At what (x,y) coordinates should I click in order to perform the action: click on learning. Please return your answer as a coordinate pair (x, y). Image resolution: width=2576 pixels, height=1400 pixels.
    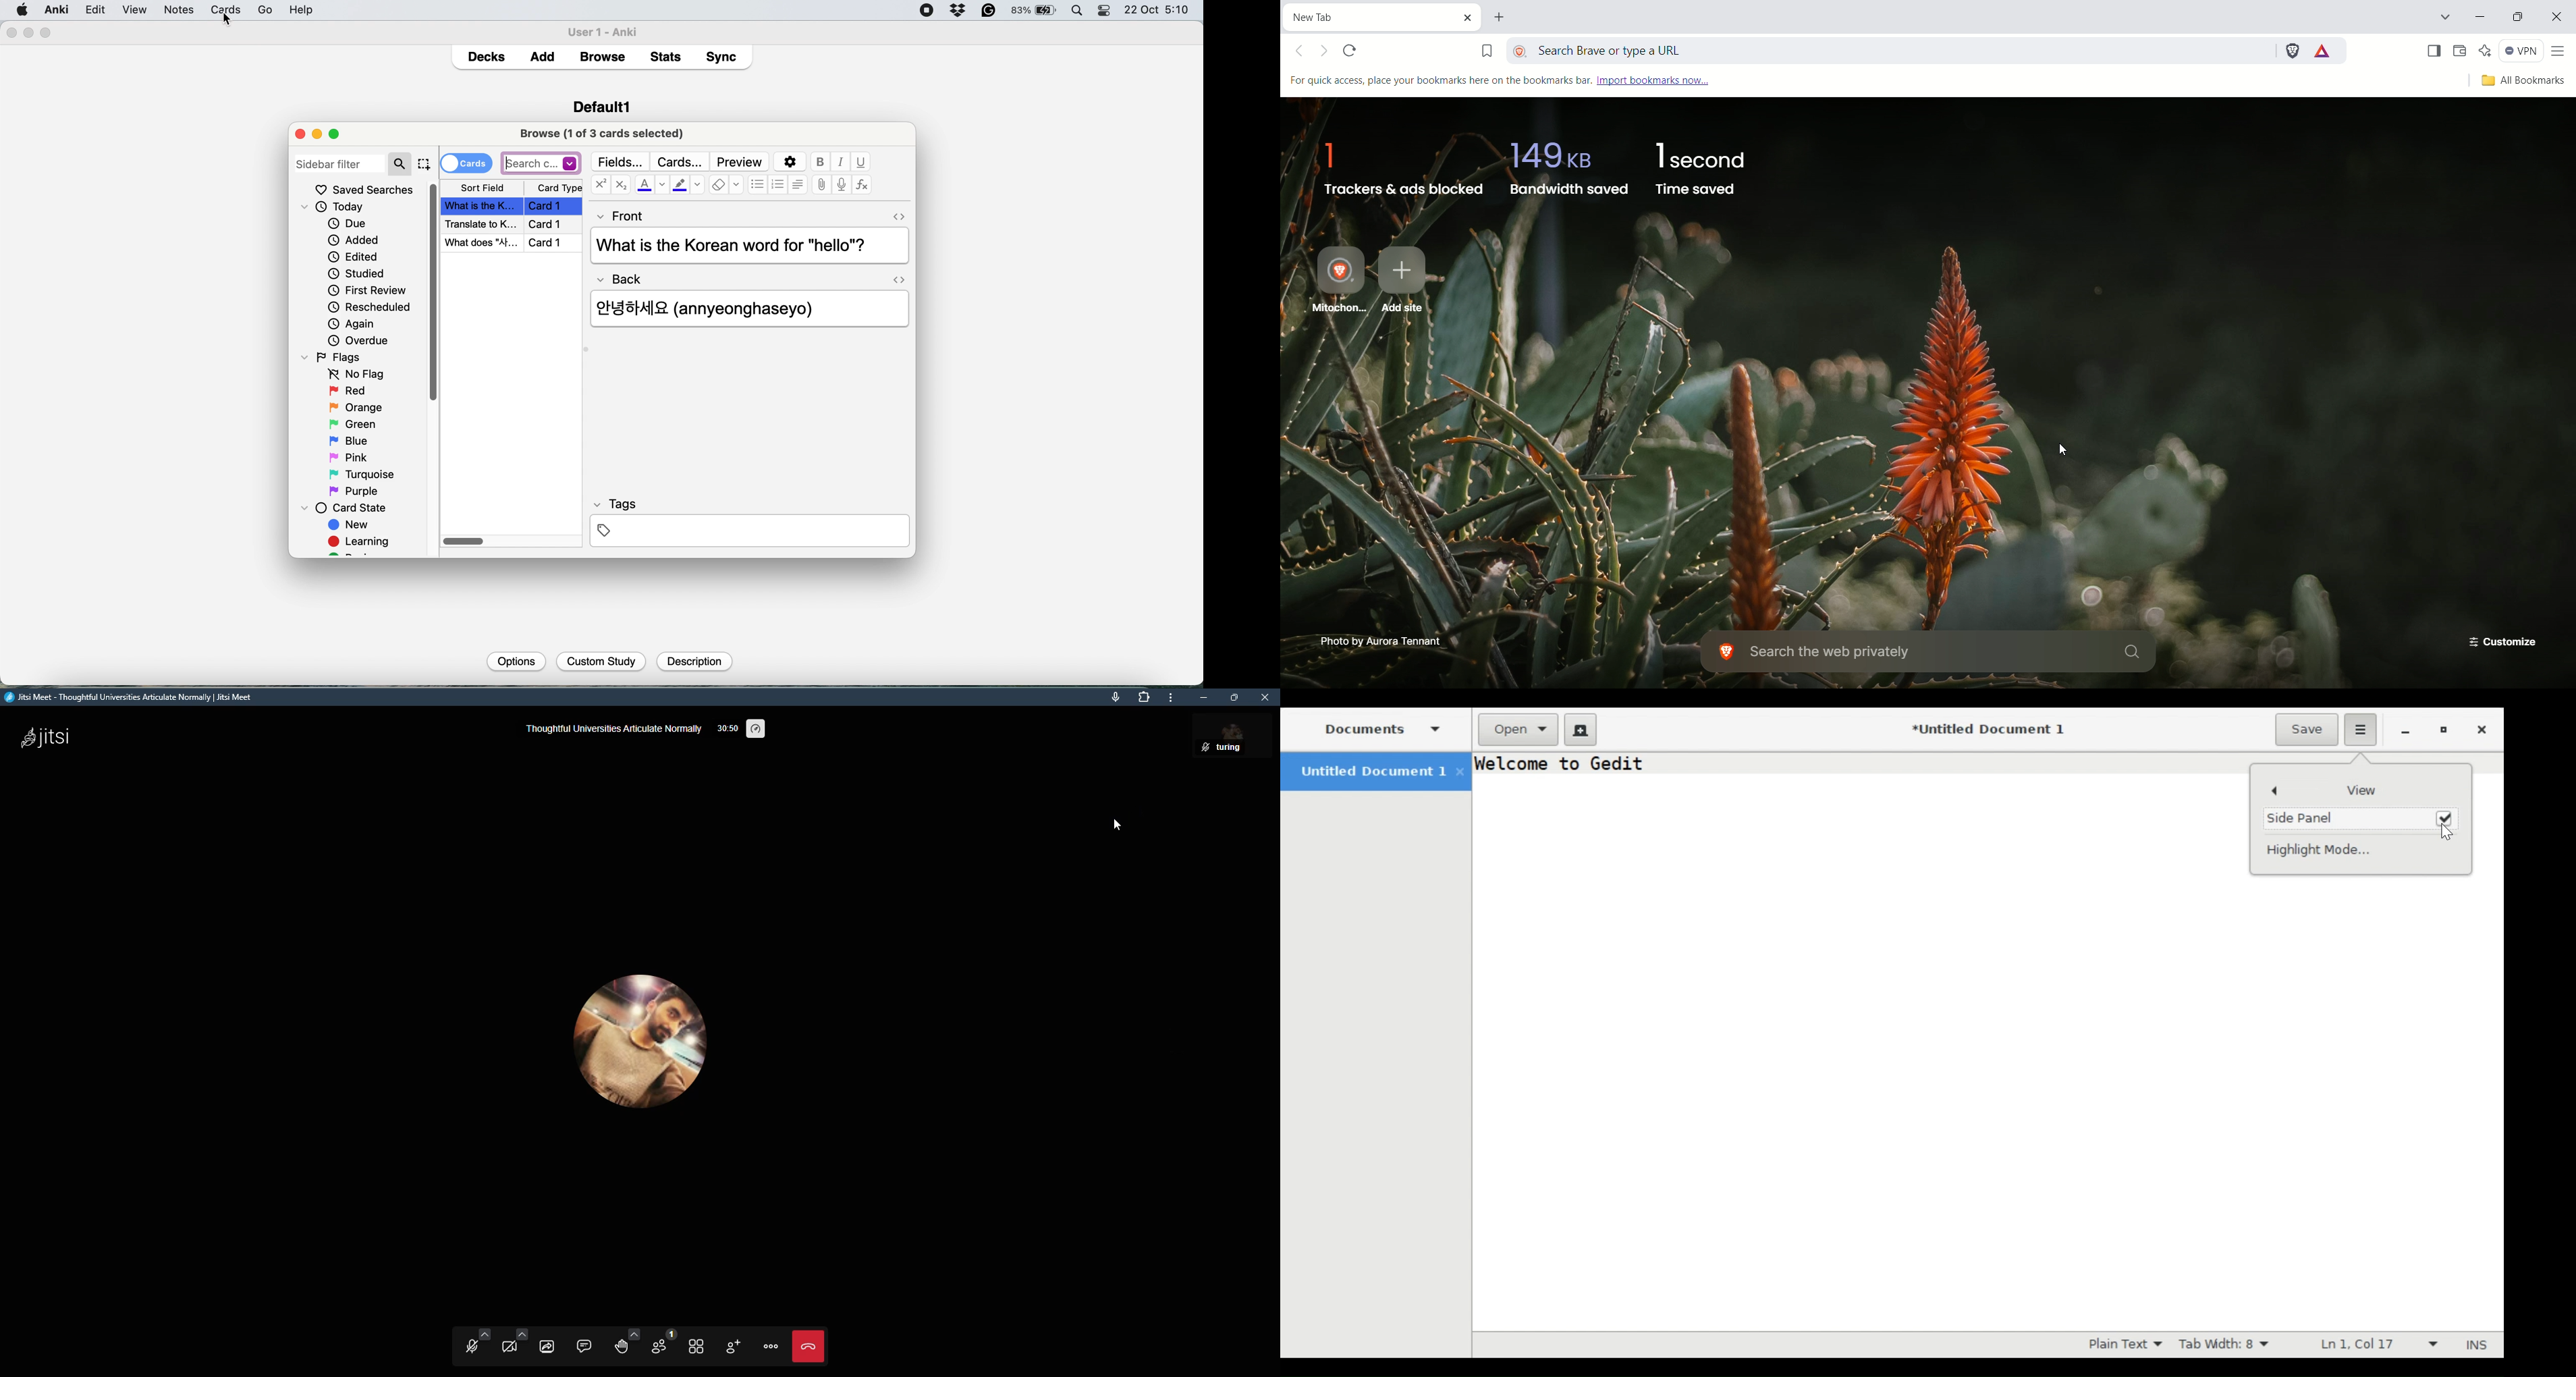
    Looking at the image, I should click on (362, 543).